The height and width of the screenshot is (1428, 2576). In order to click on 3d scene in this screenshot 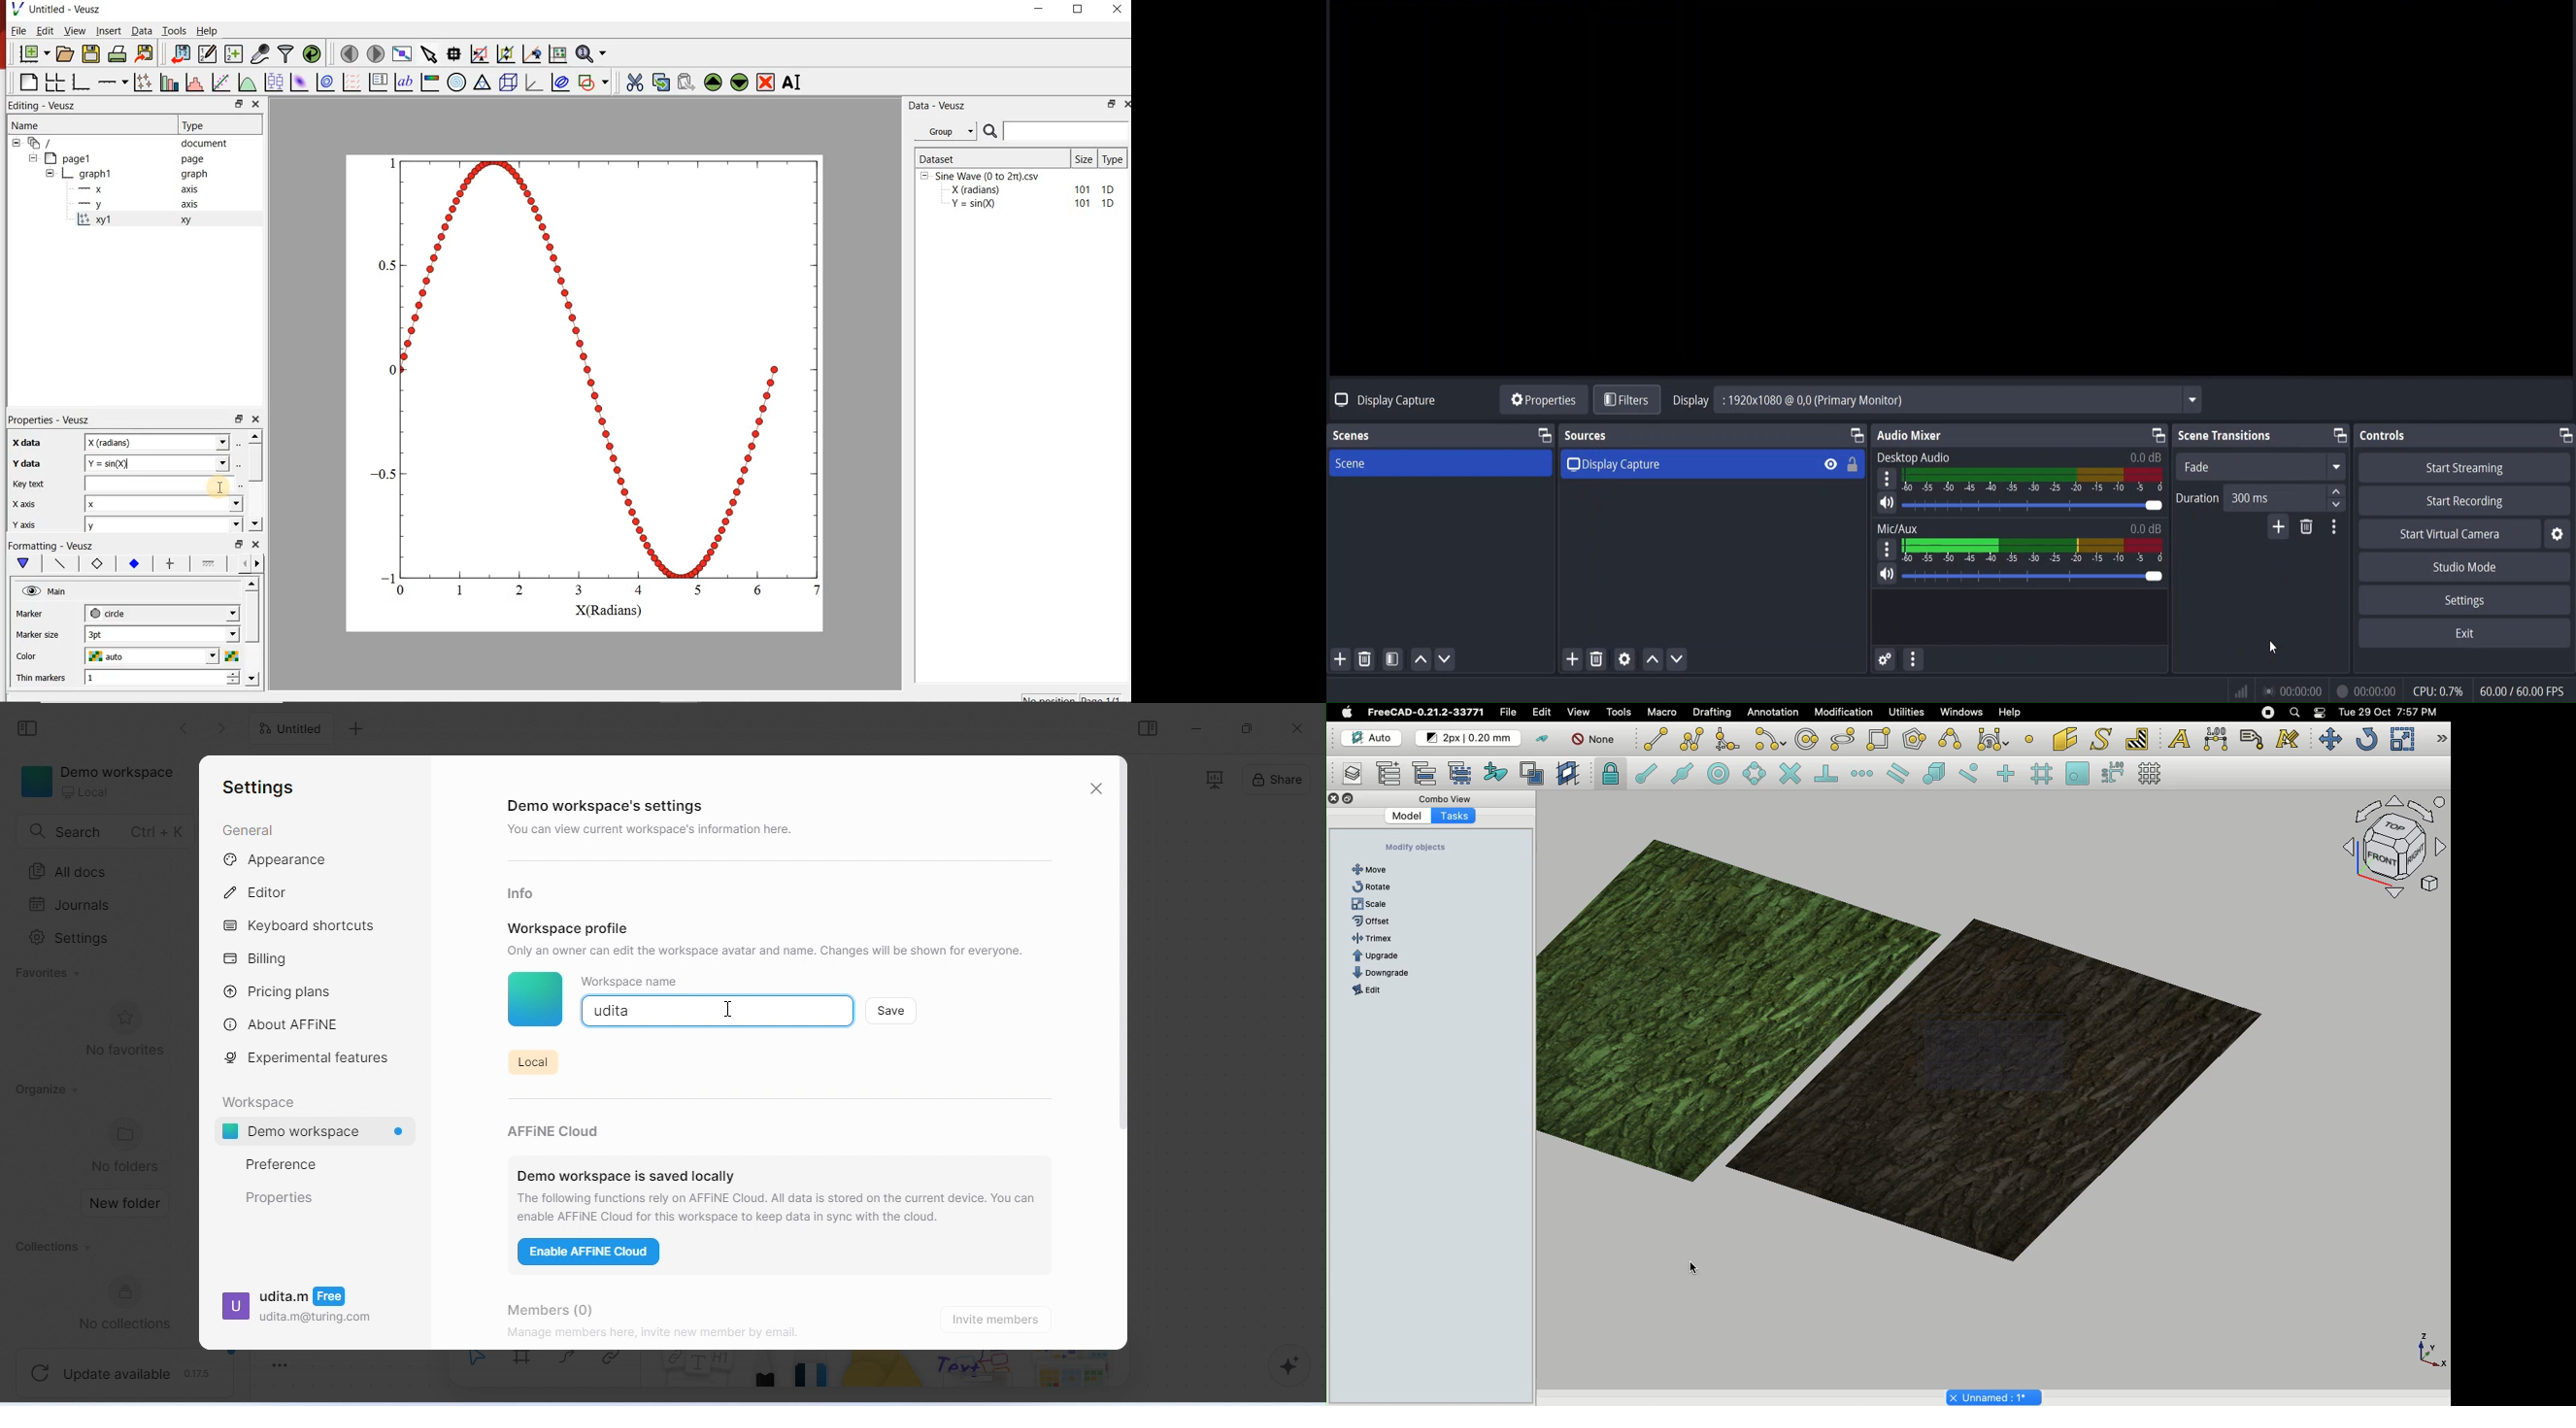, I will do `click(508, 82)`.